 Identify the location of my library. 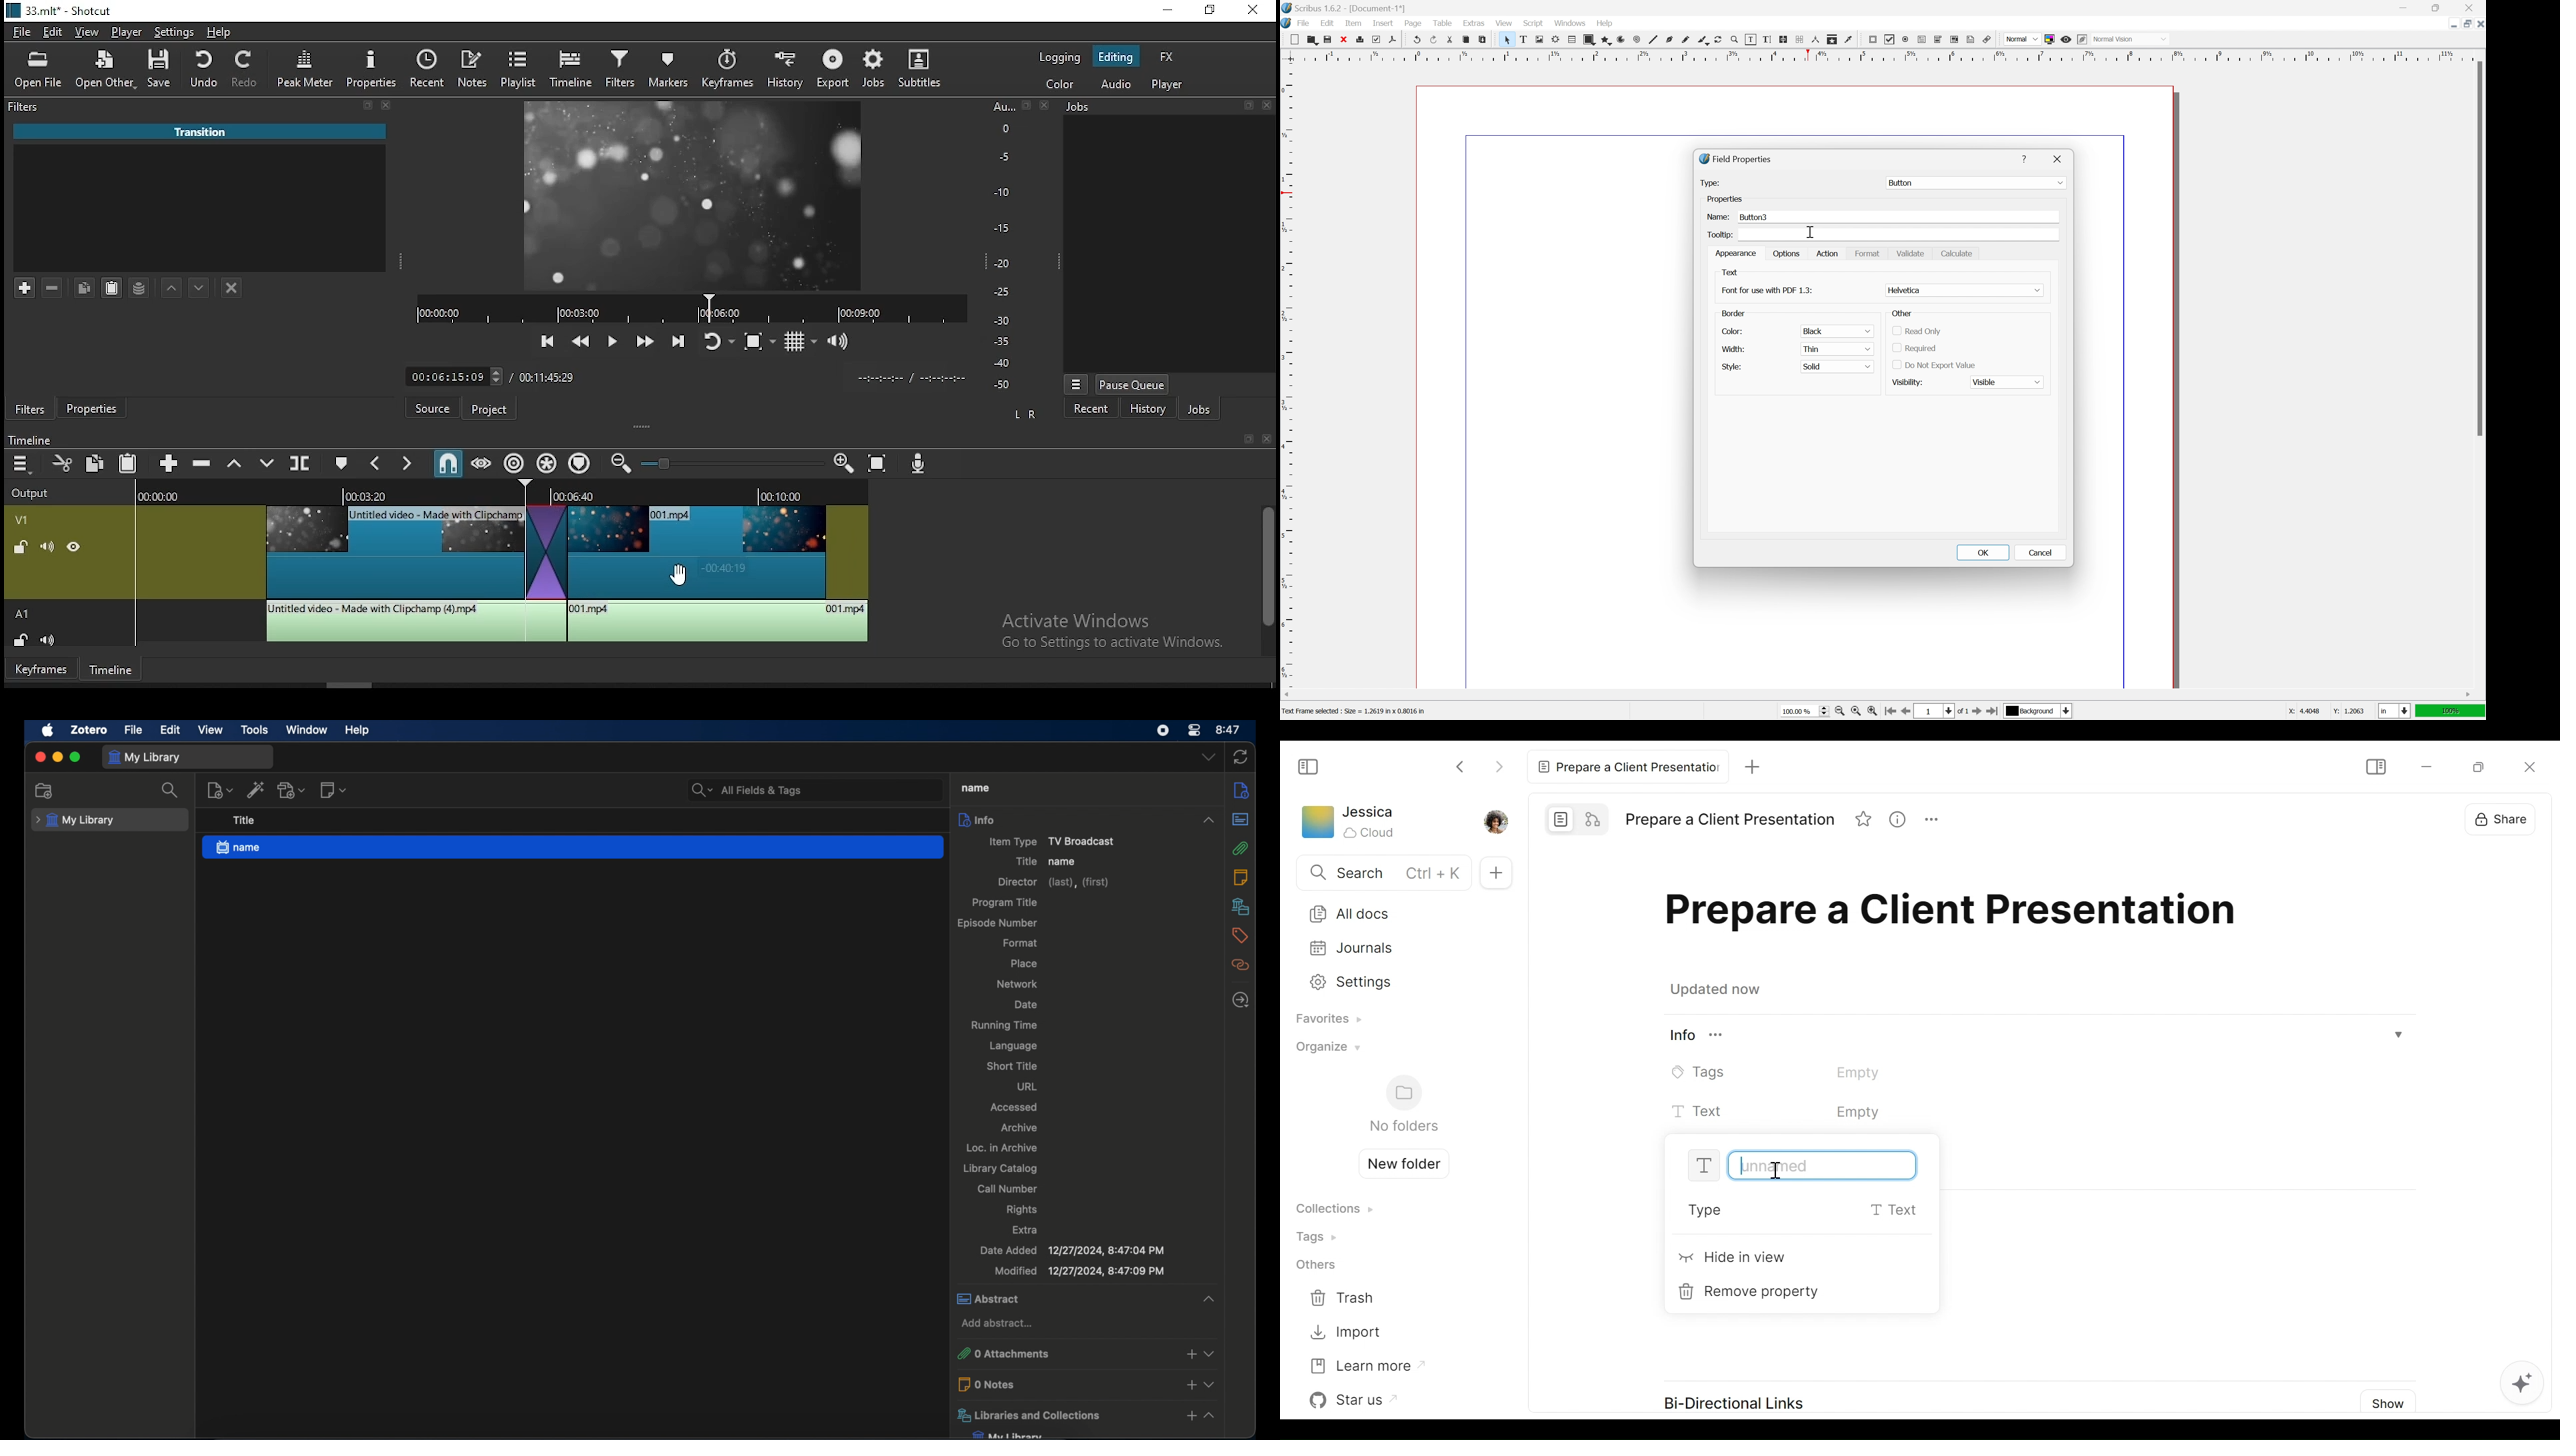
(1008, 1435).